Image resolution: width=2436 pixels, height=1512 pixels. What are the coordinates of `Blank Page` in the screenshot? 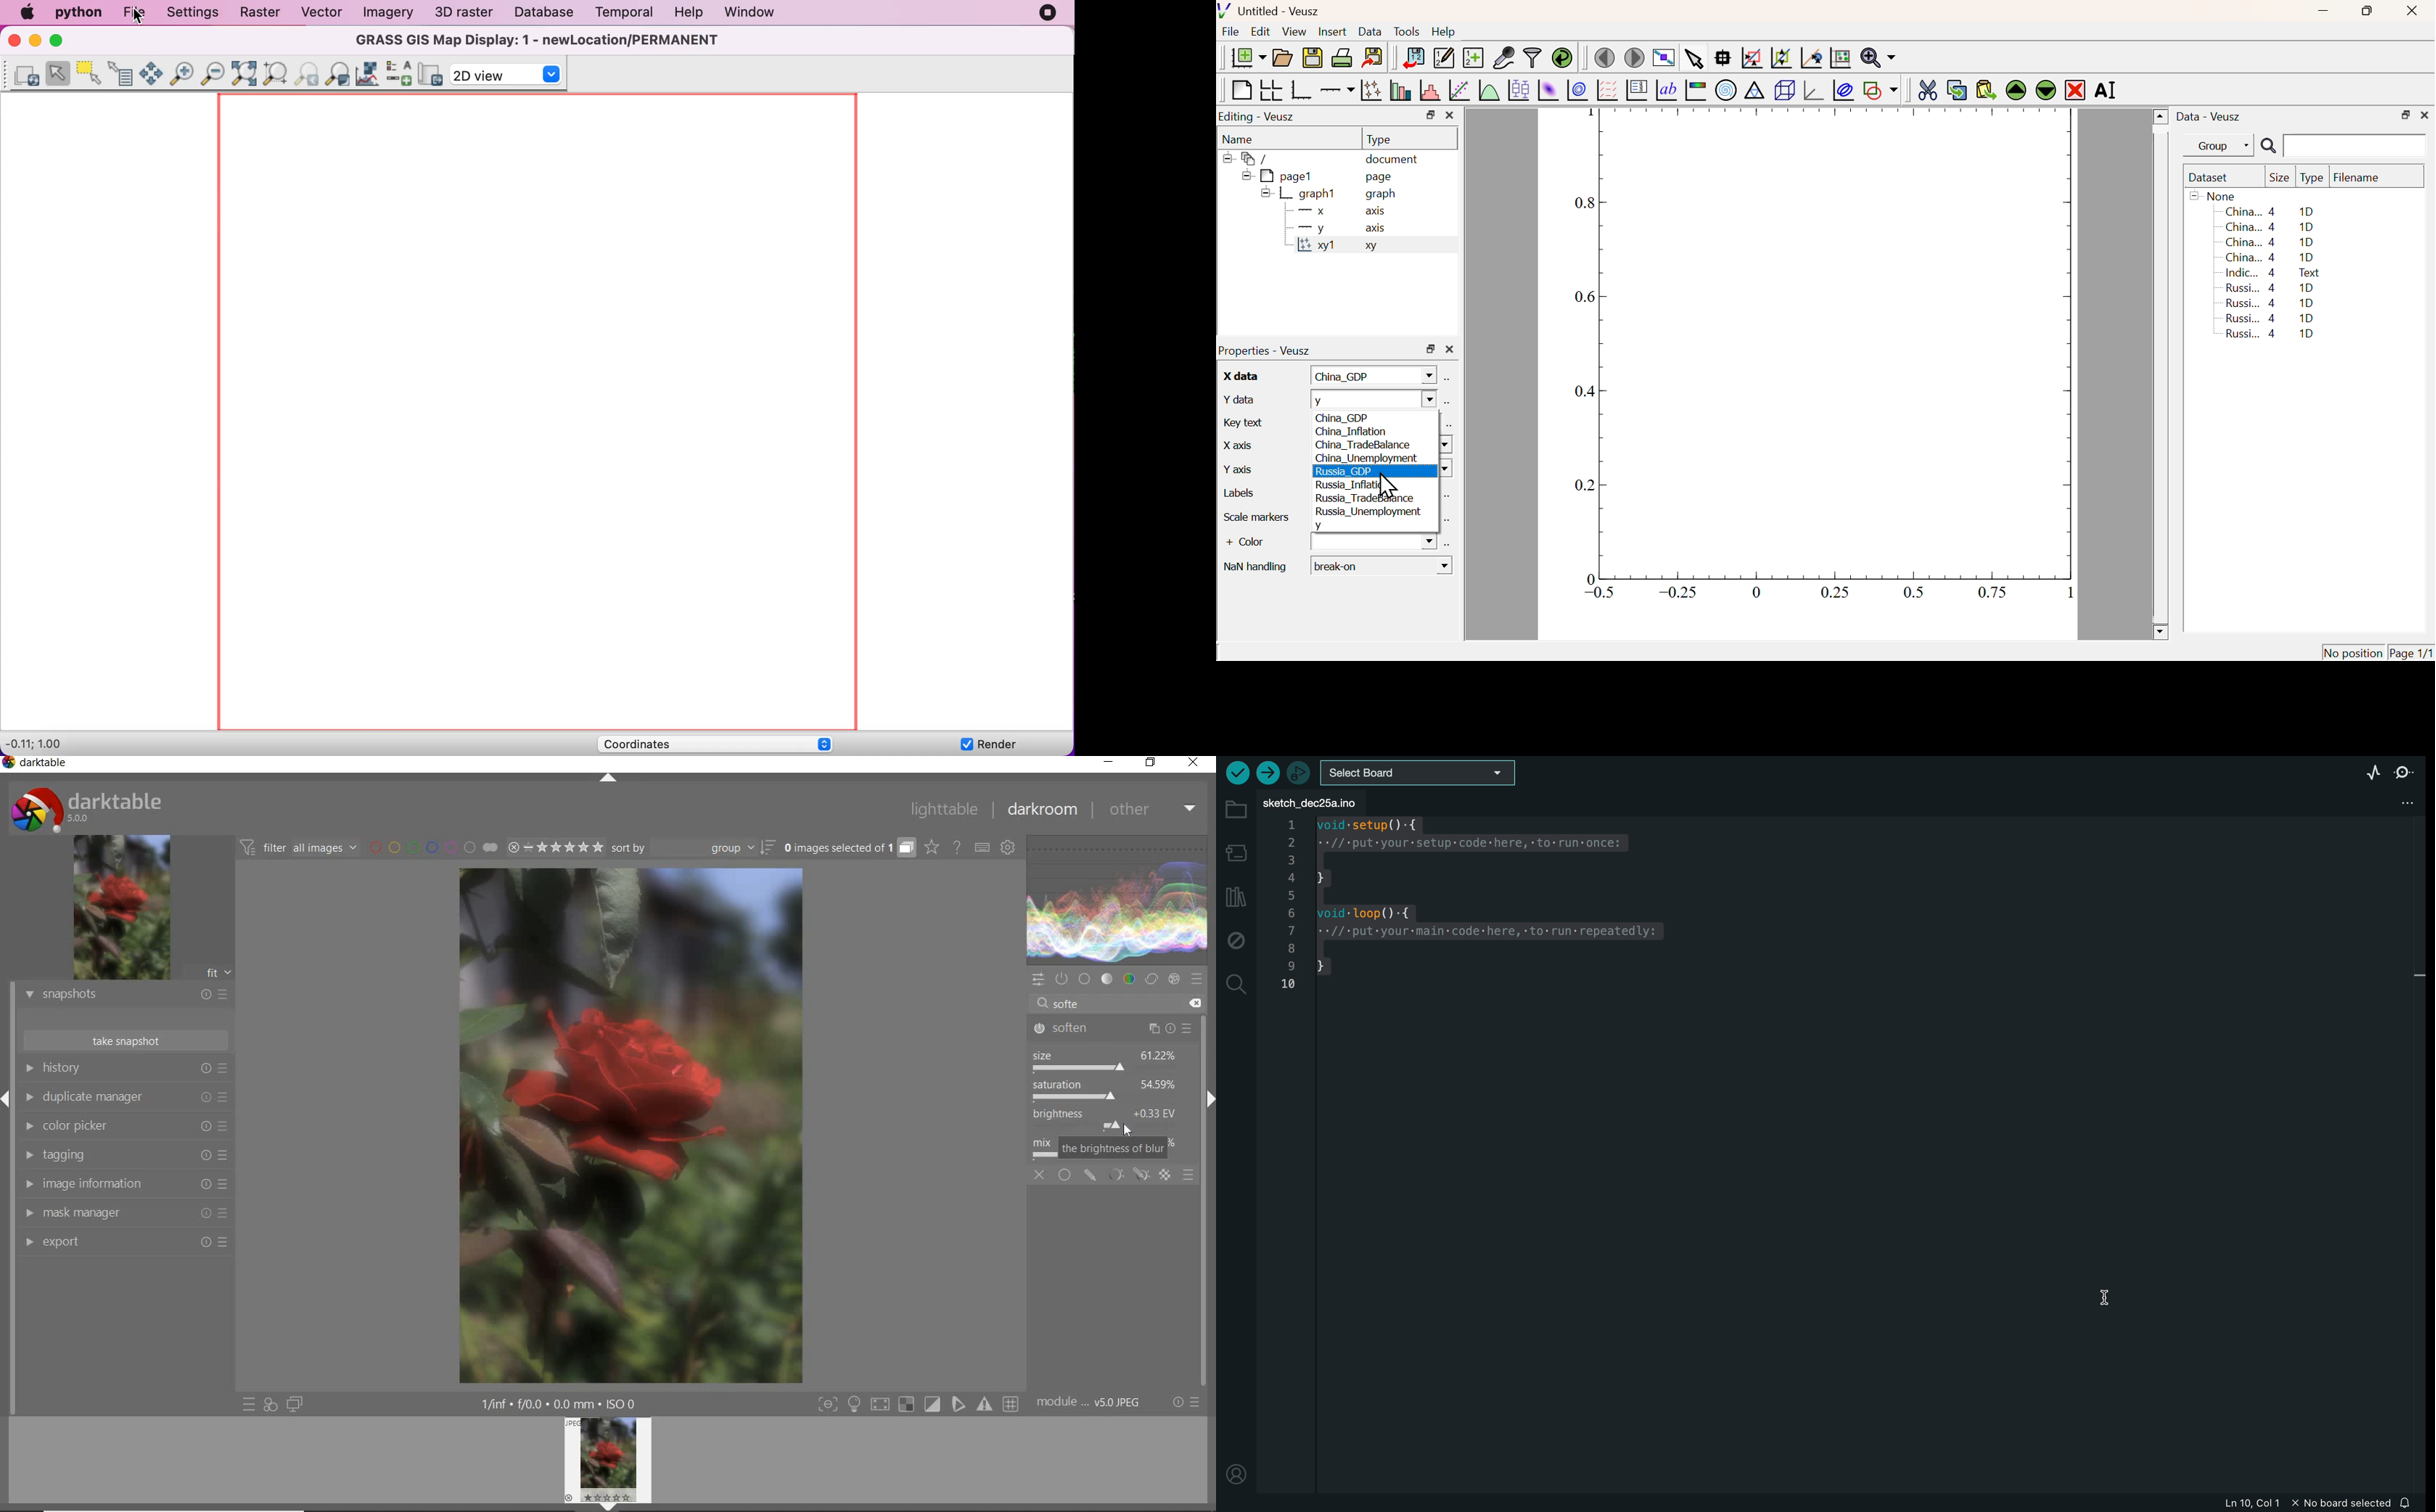 It's located at (1240, 91).